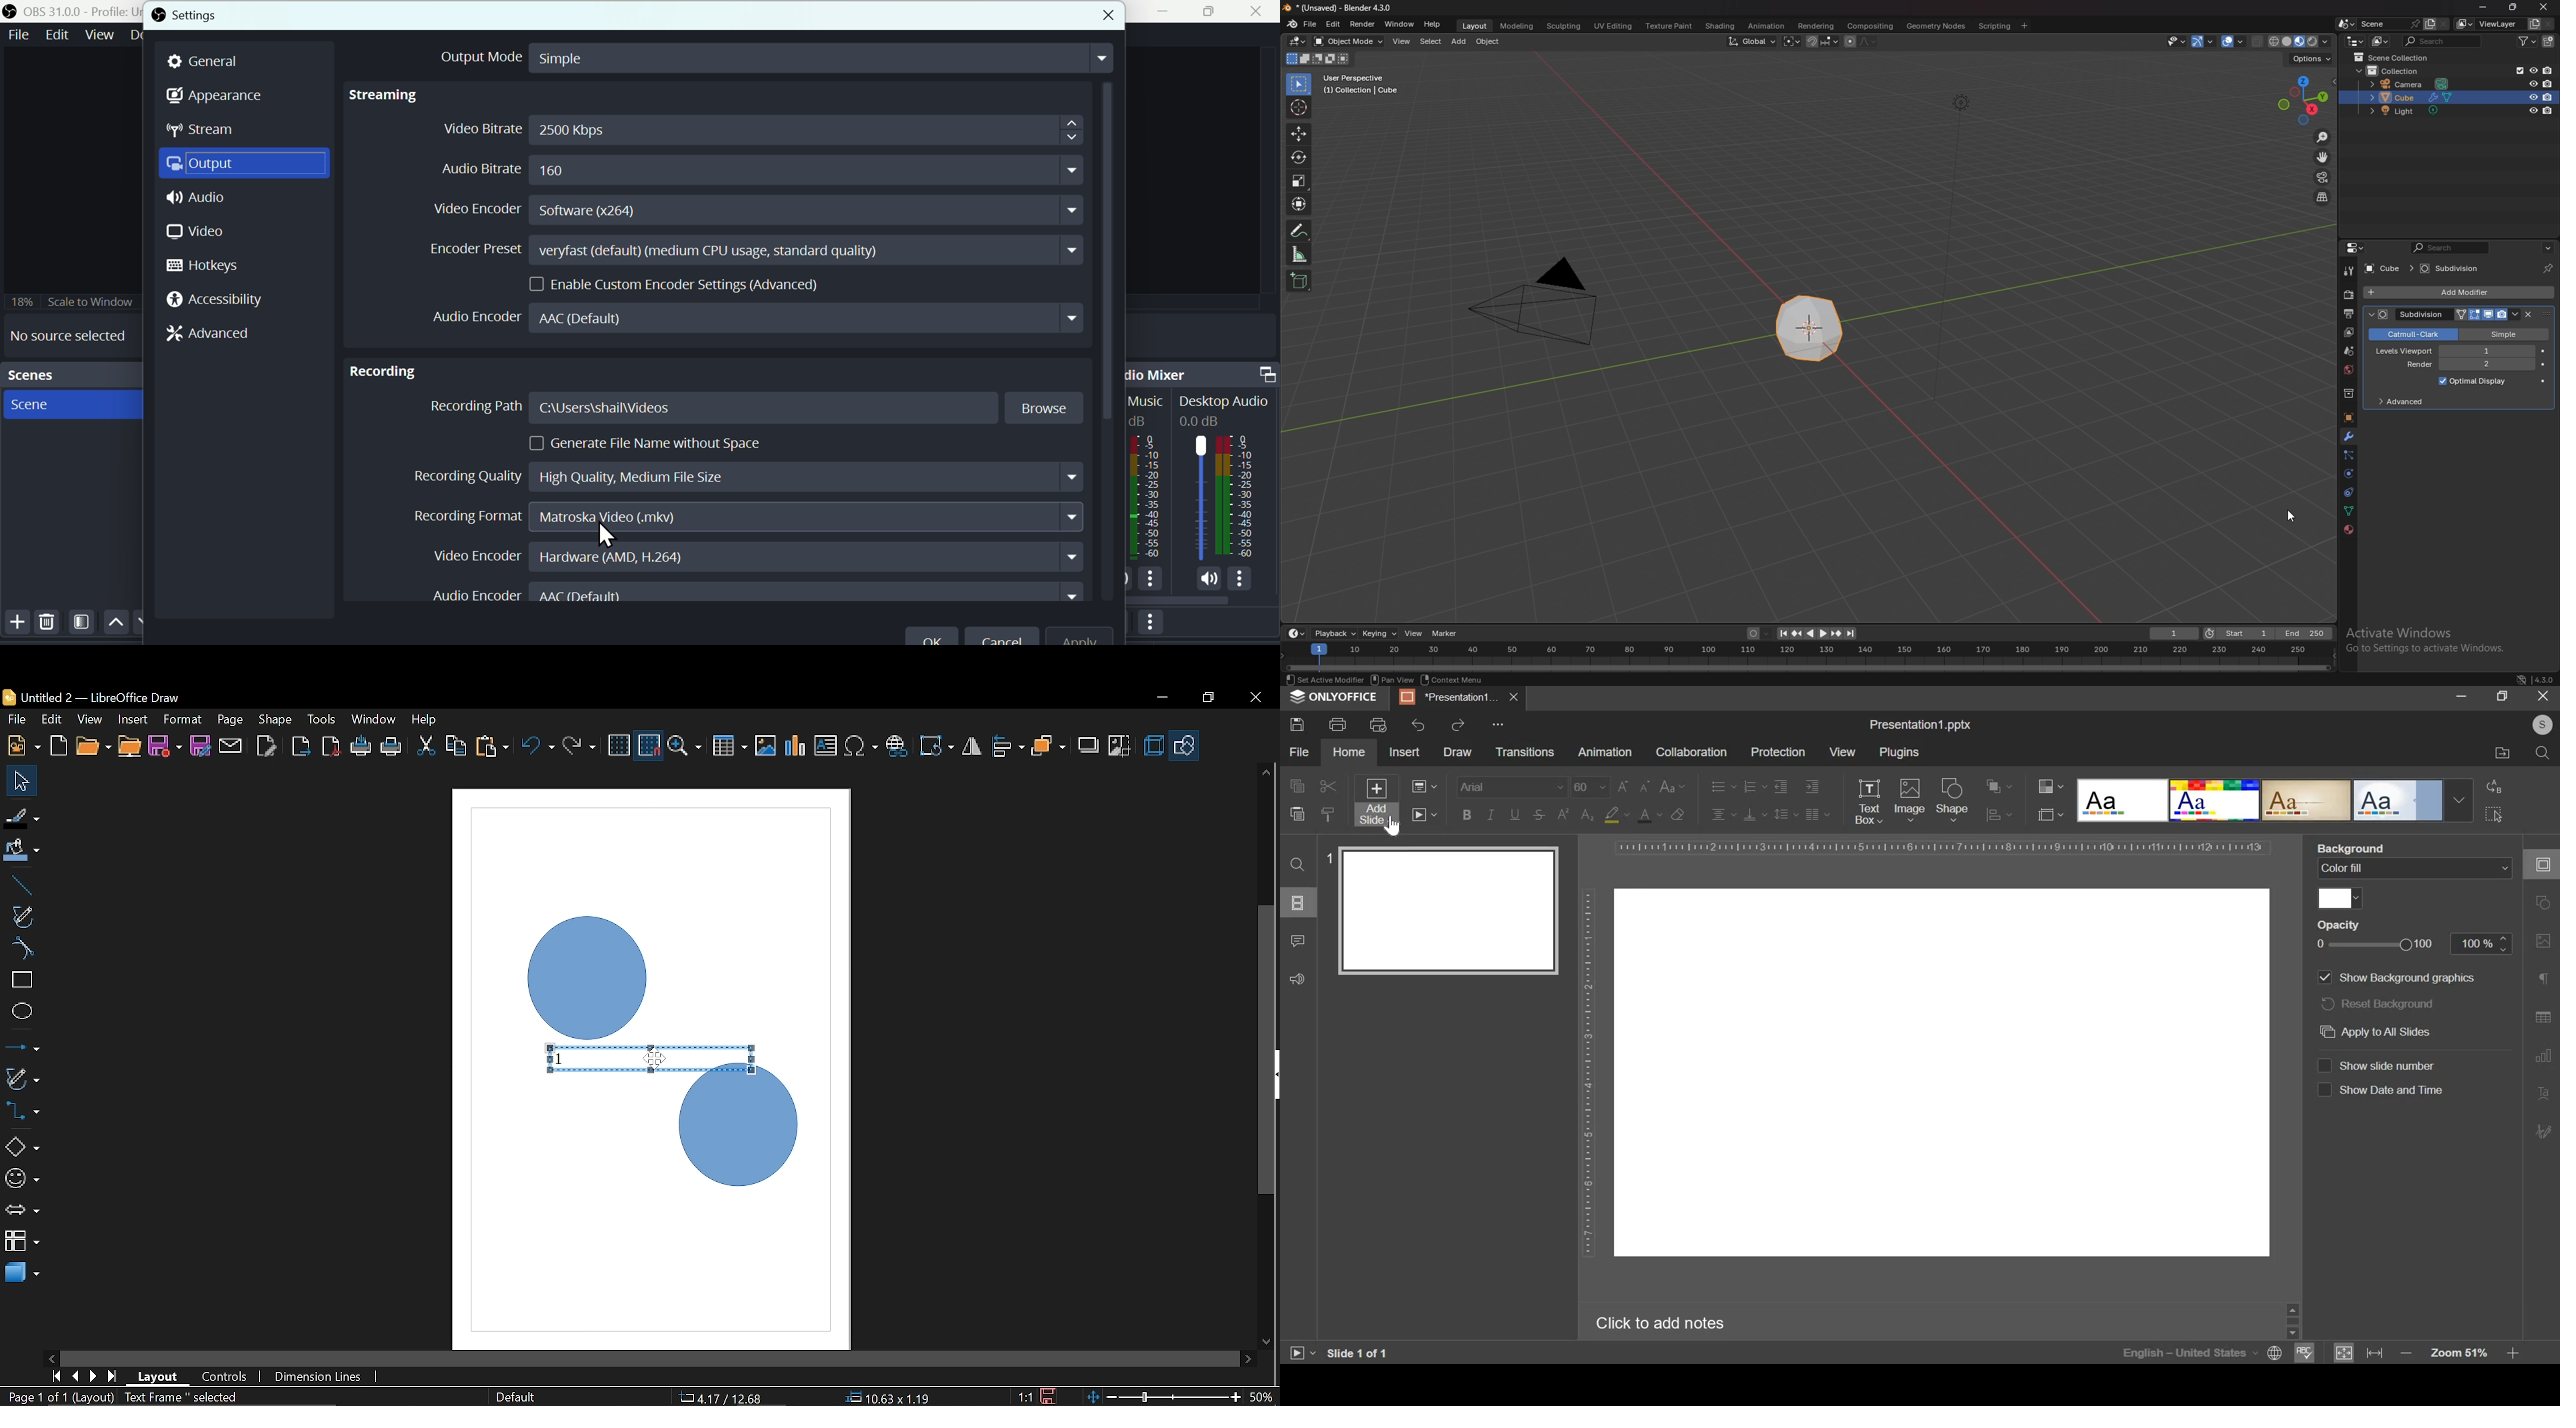  I want to click on slide size, so click(2051, 813).